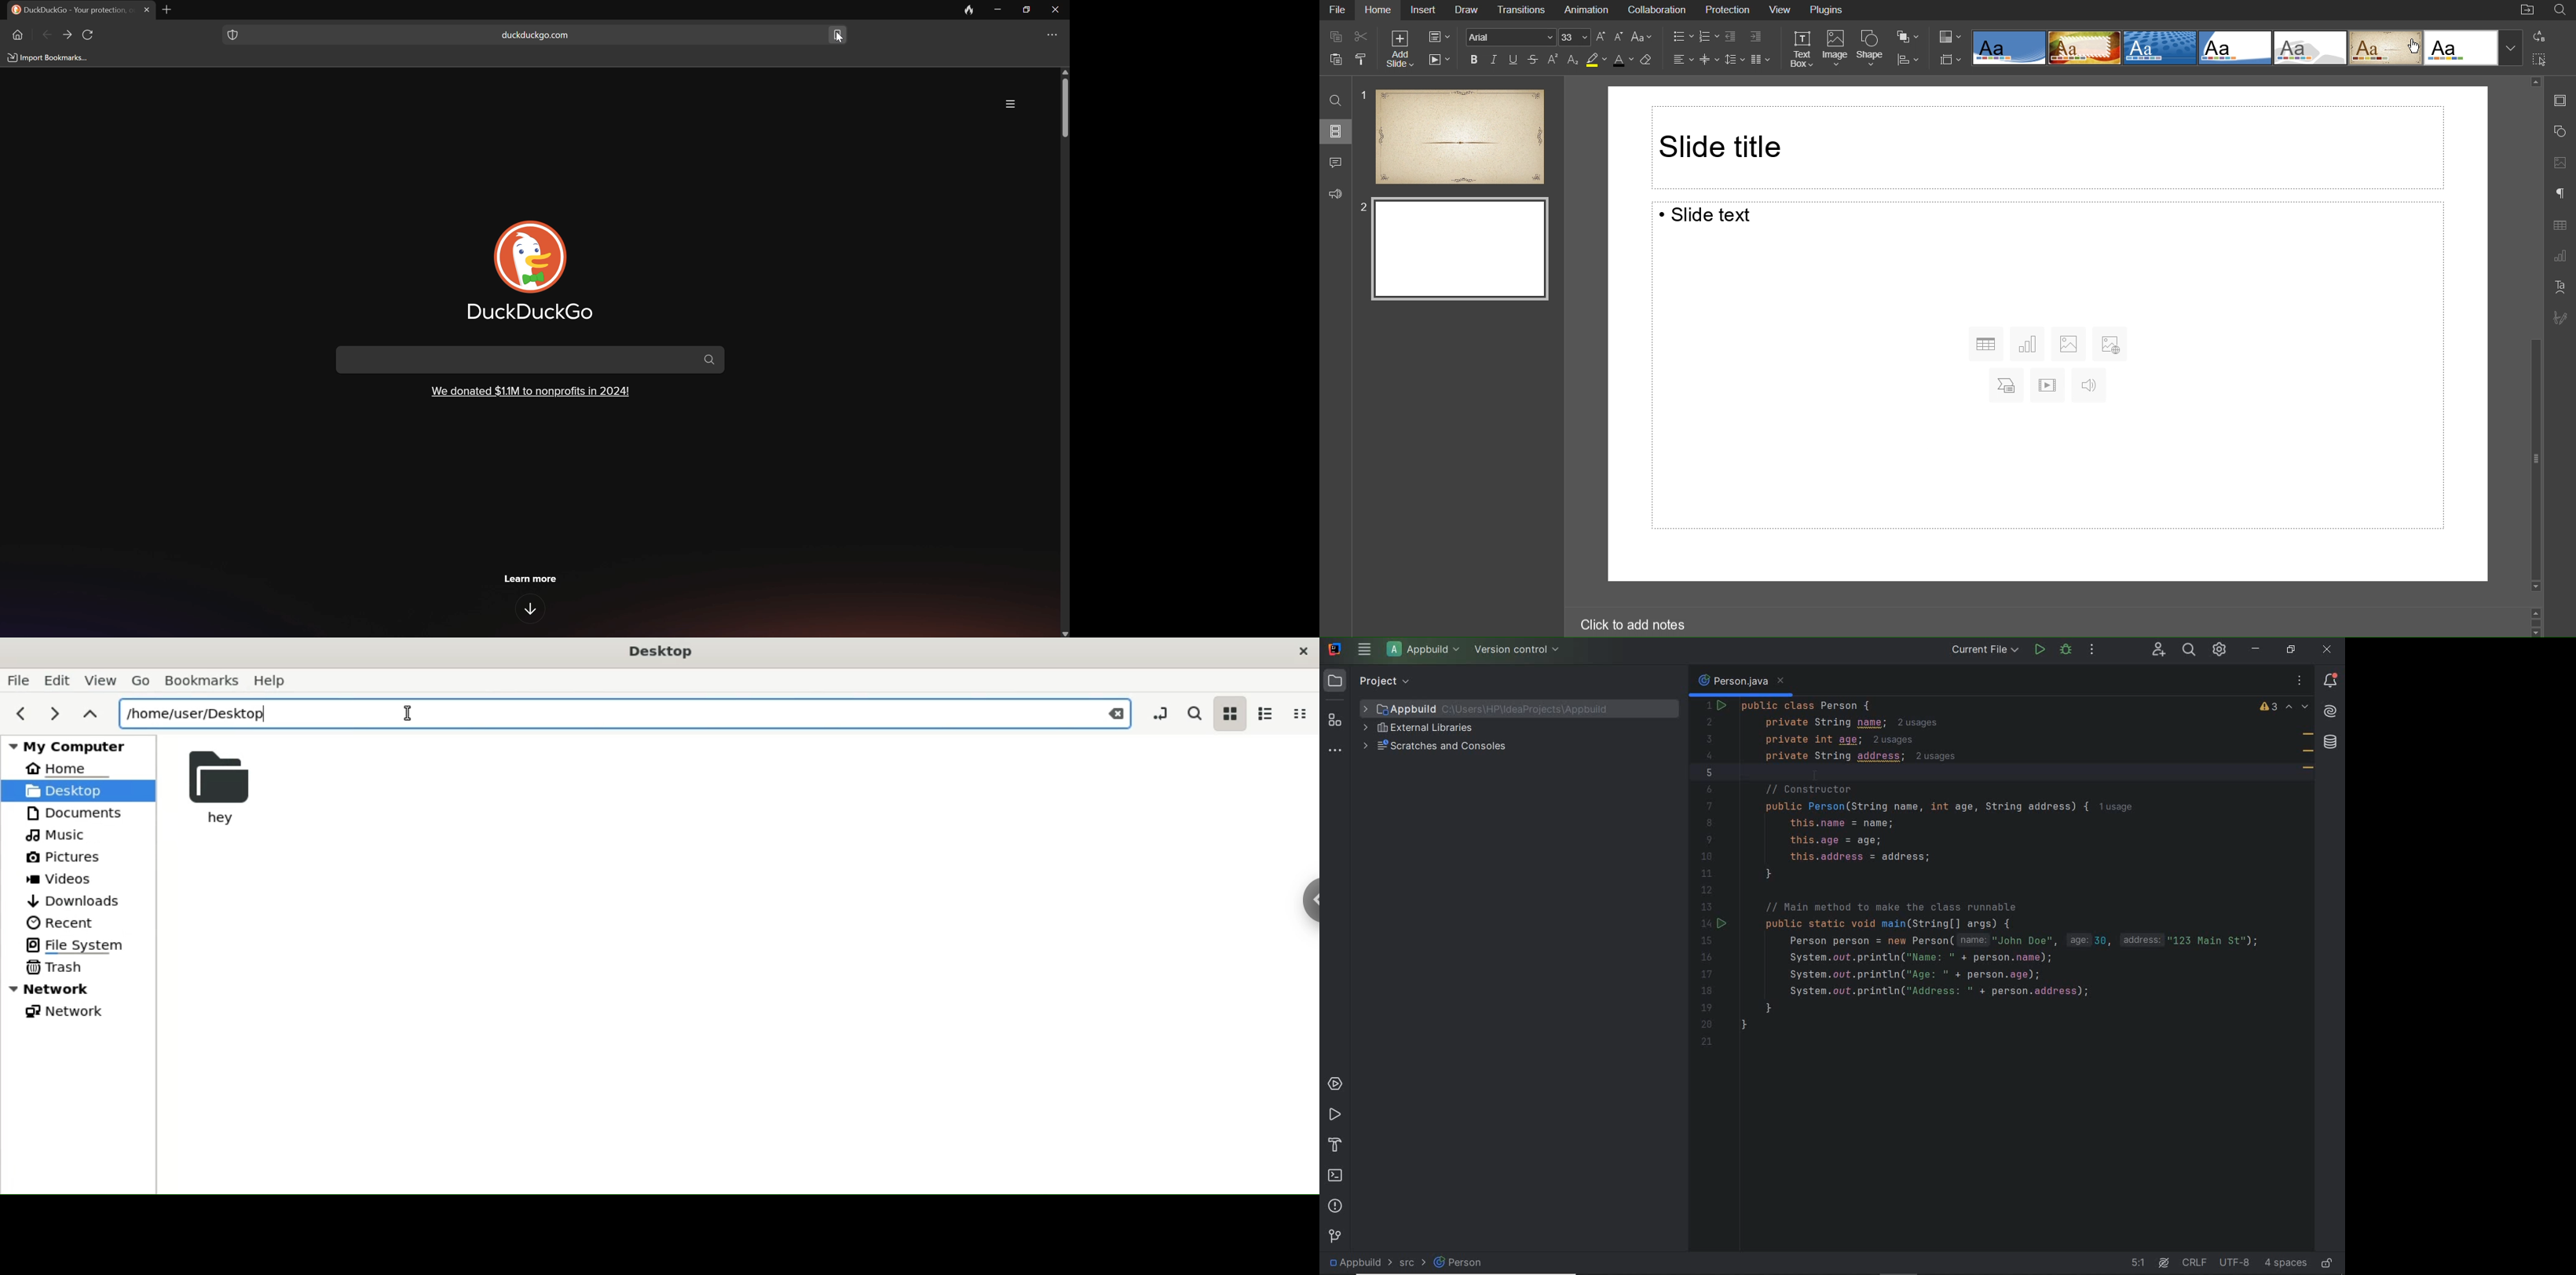 The height and width of the screenshot is (1288, 2576). I want to click on Cut, so click(1361, 38).